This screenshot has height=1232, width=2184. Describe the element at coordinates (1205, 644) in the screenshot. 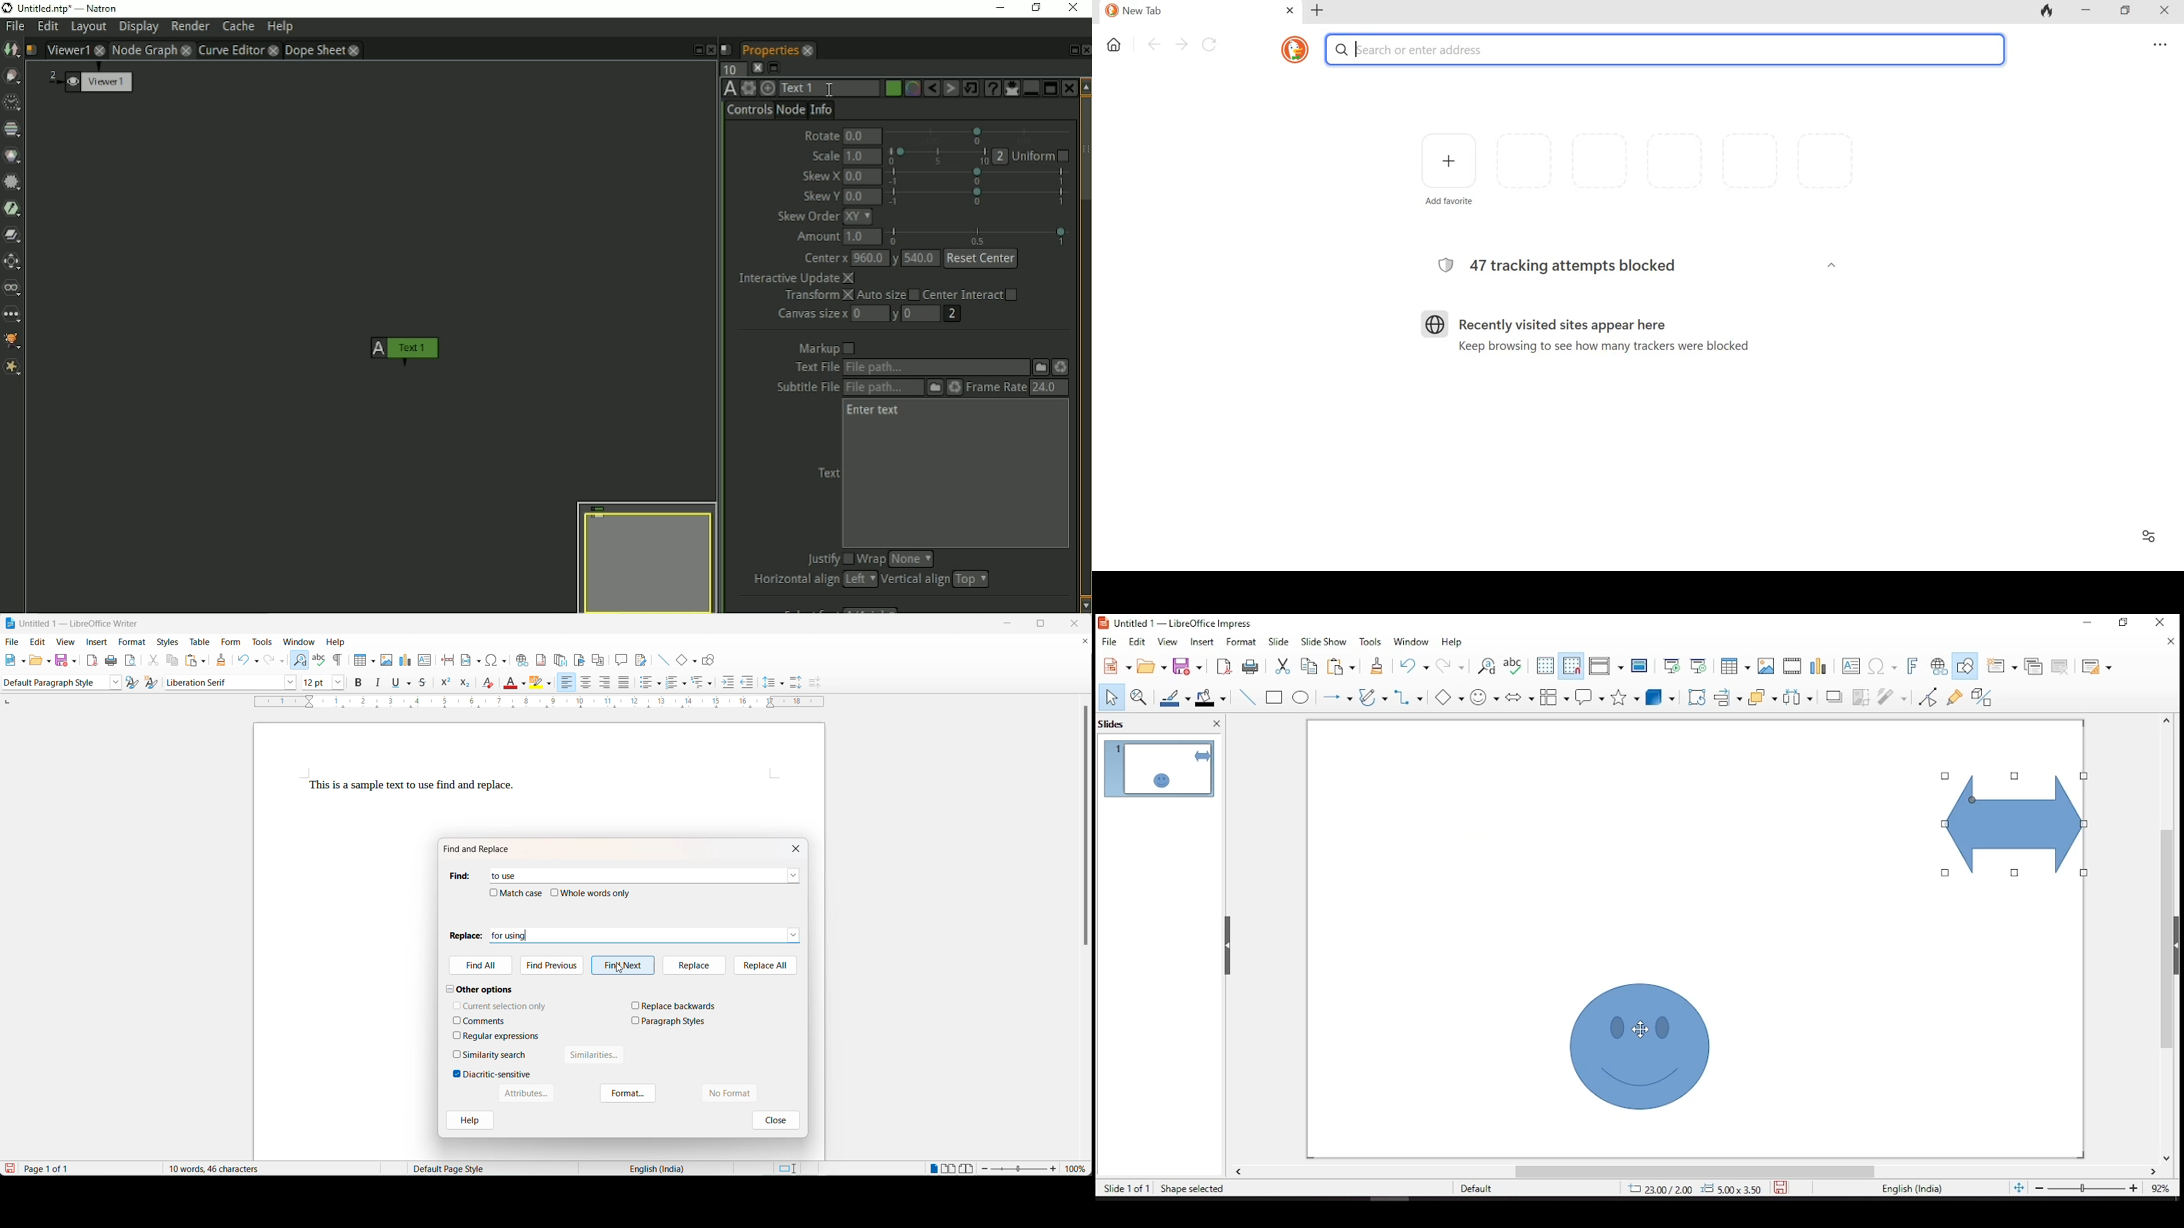

I see `insert` at that location.